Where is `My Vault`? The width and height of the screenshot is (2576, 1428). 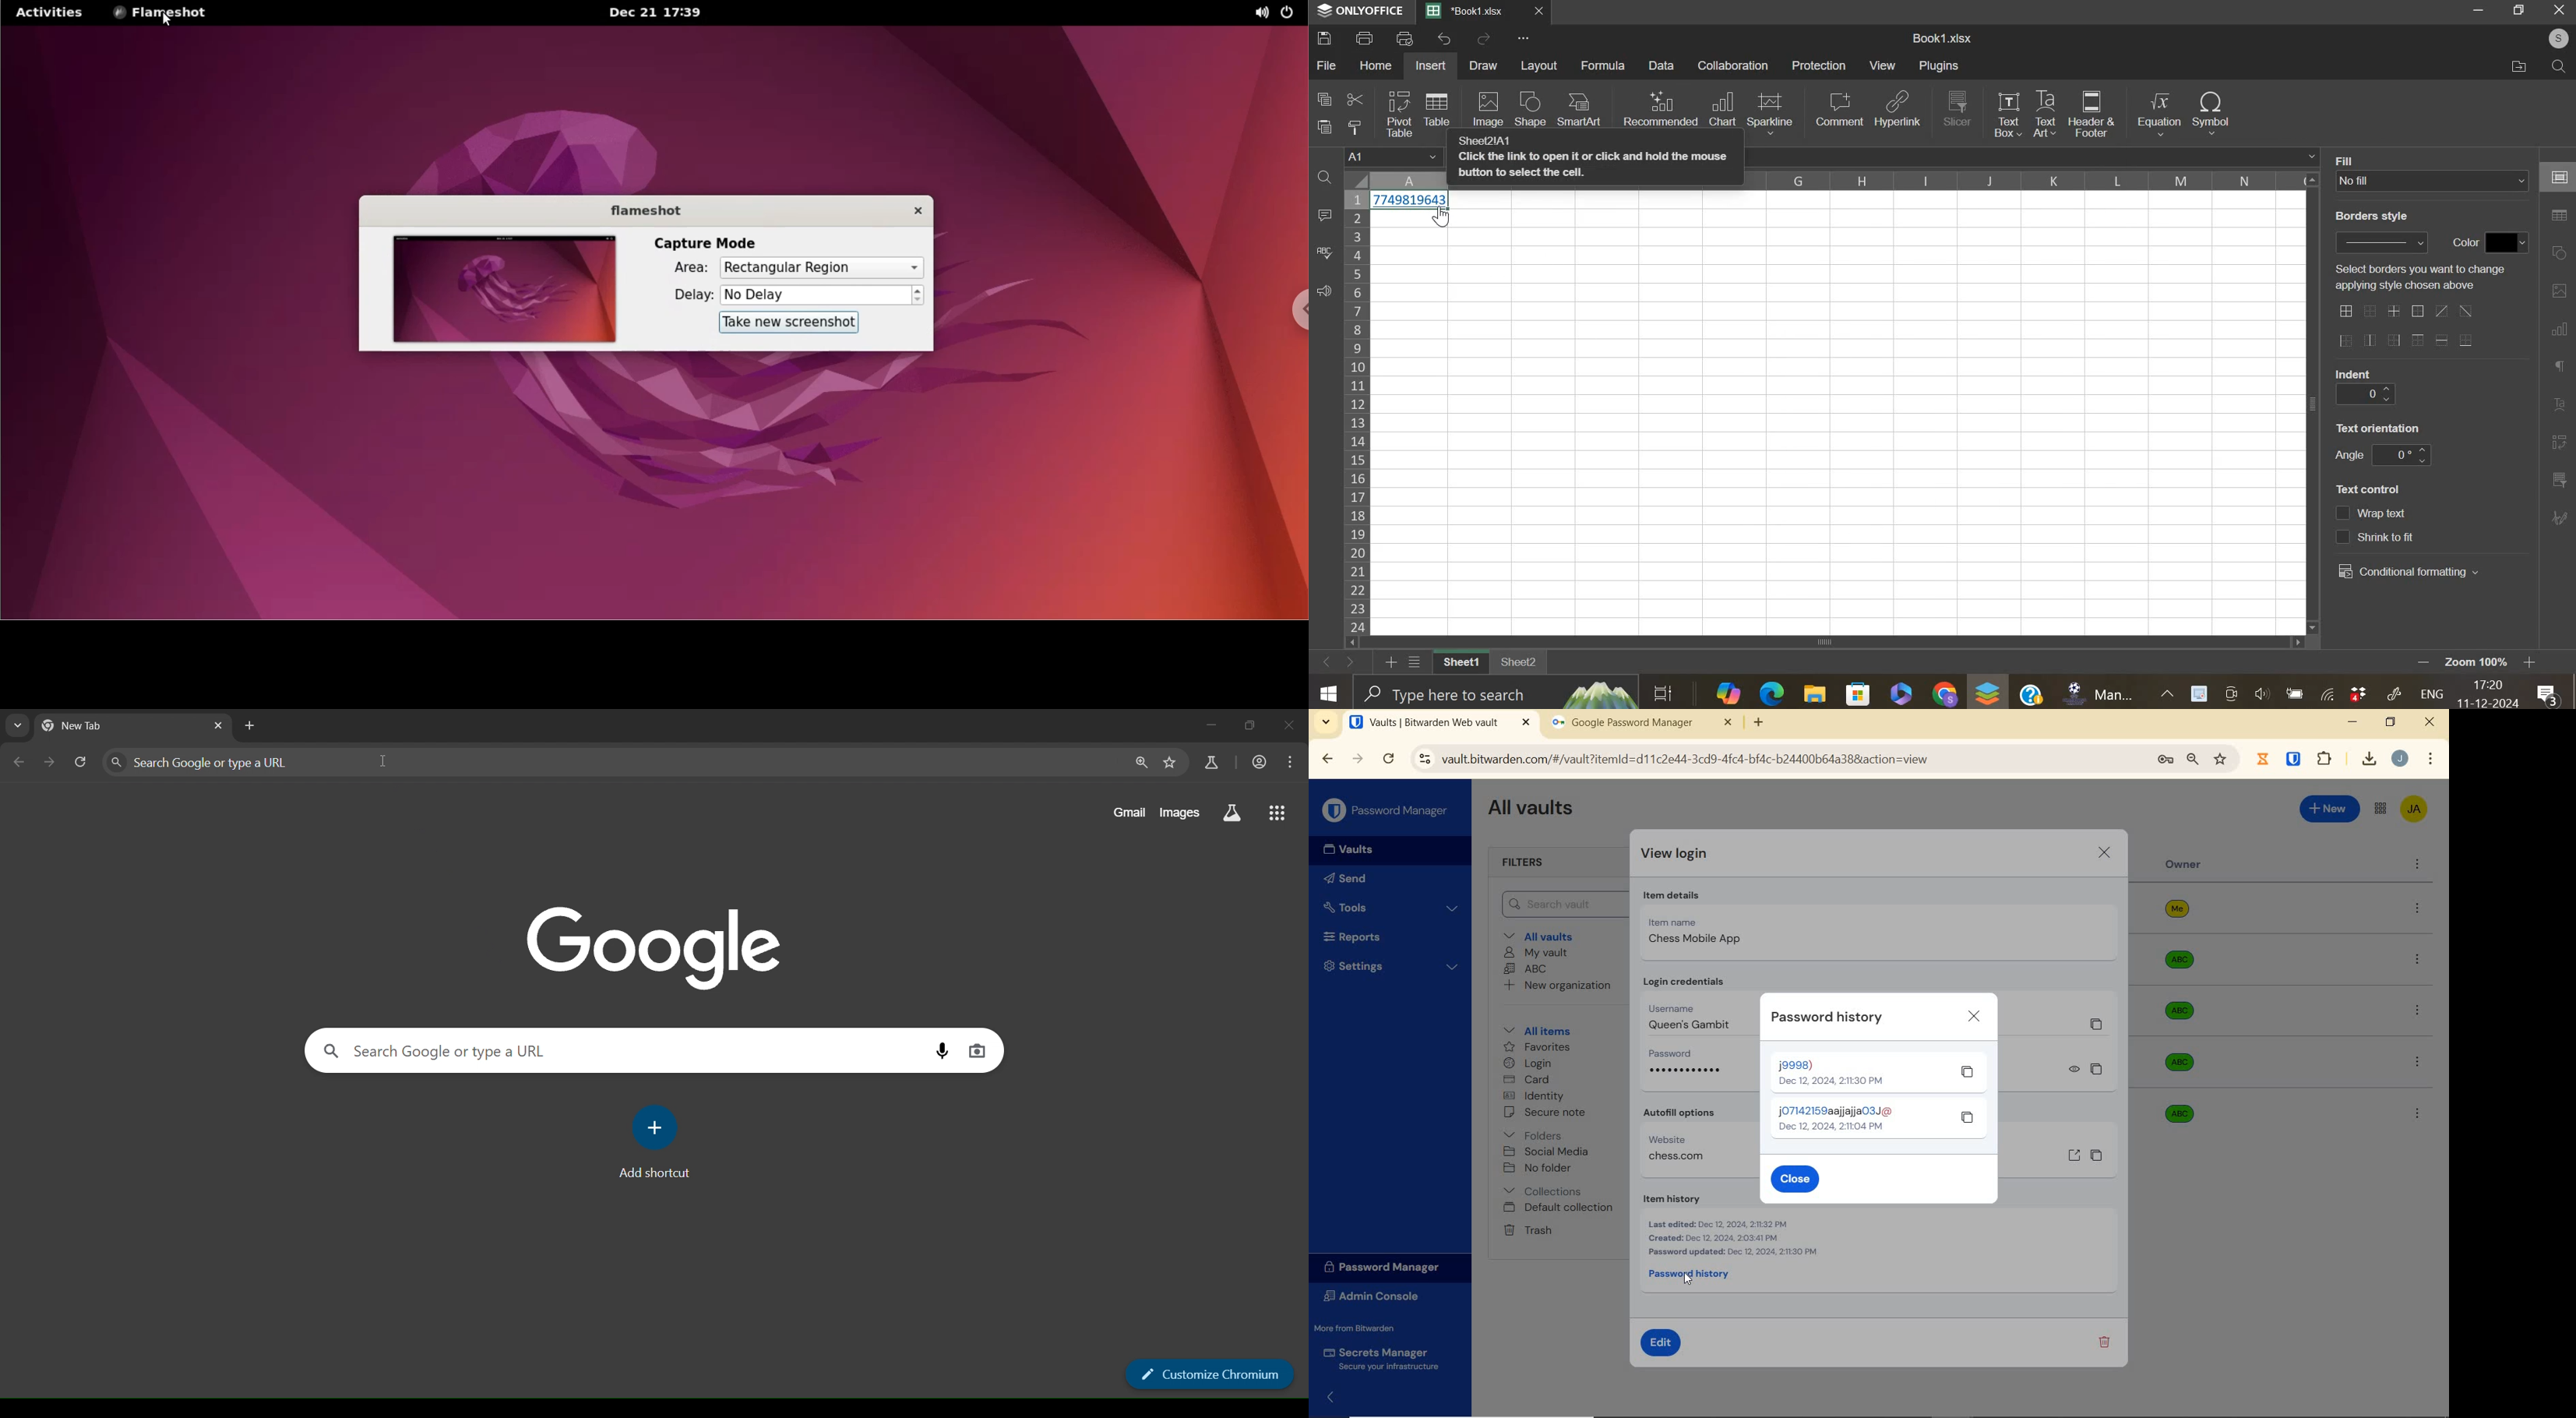
My Vault is located at coordinates (1538, 951).